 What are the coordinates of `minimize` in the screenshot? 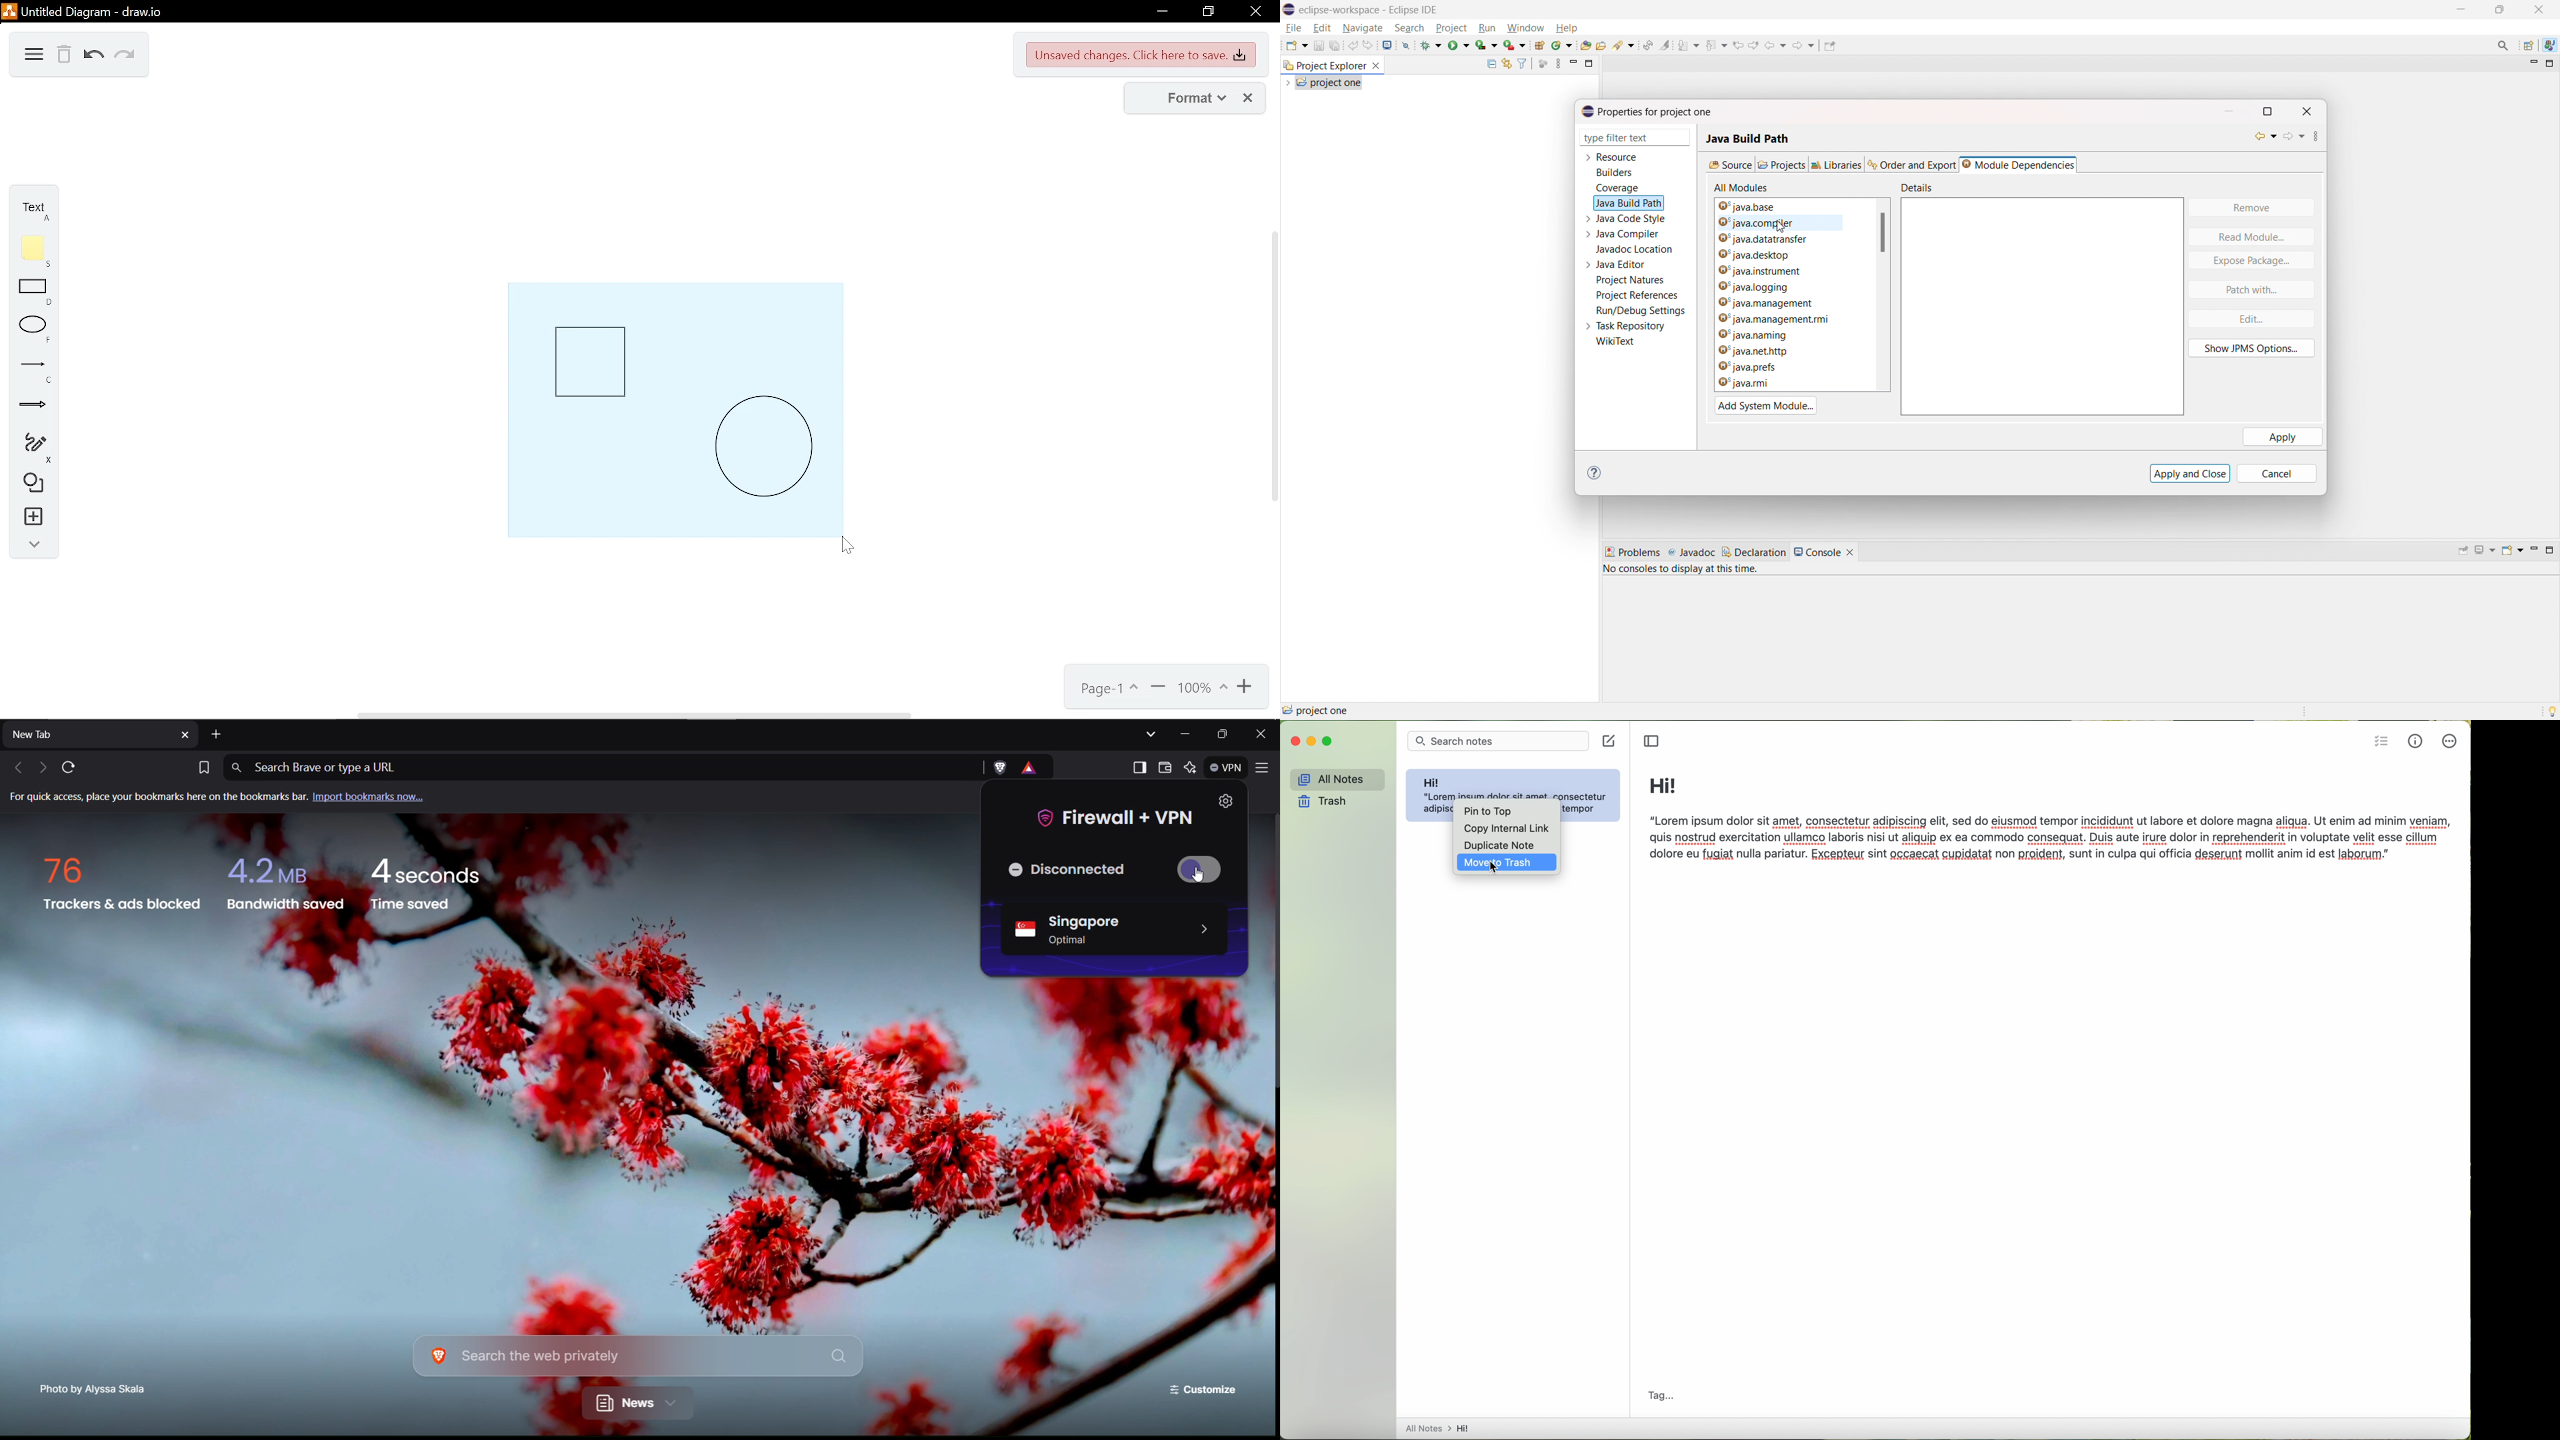 It's located at (2231, 110).